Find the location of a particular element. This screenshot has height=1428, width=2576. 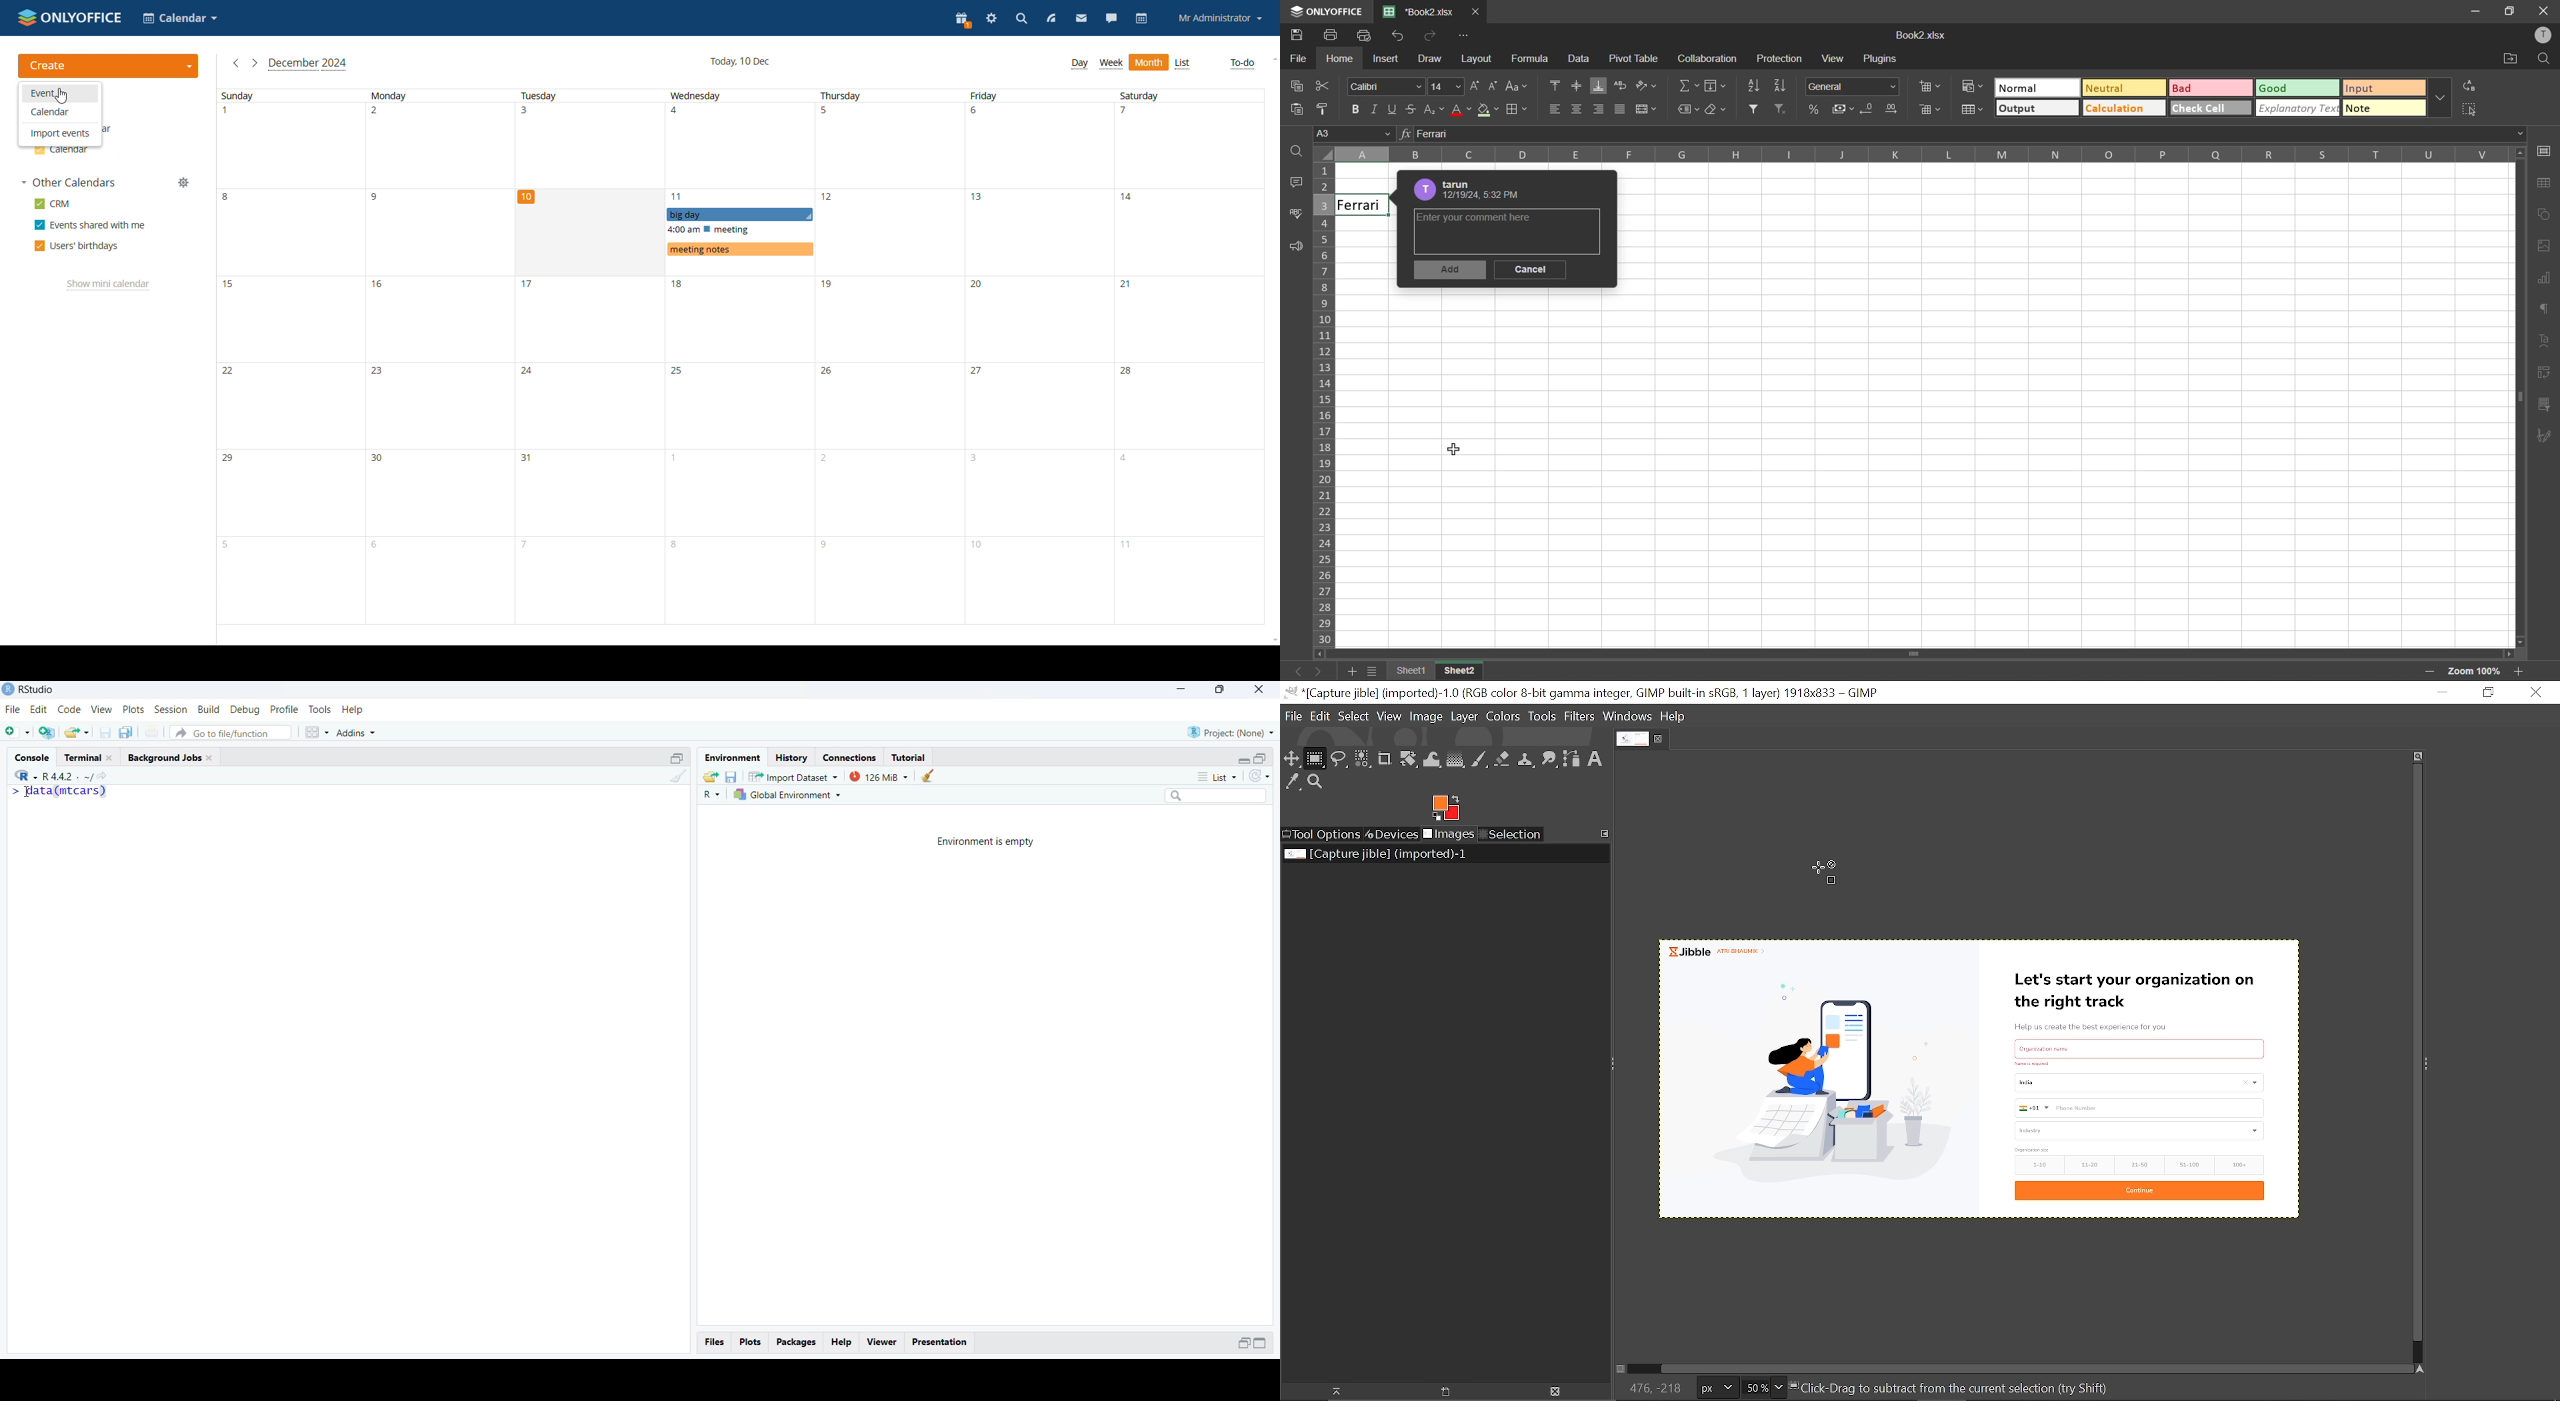

number format is located at coordinates (1853, 87).